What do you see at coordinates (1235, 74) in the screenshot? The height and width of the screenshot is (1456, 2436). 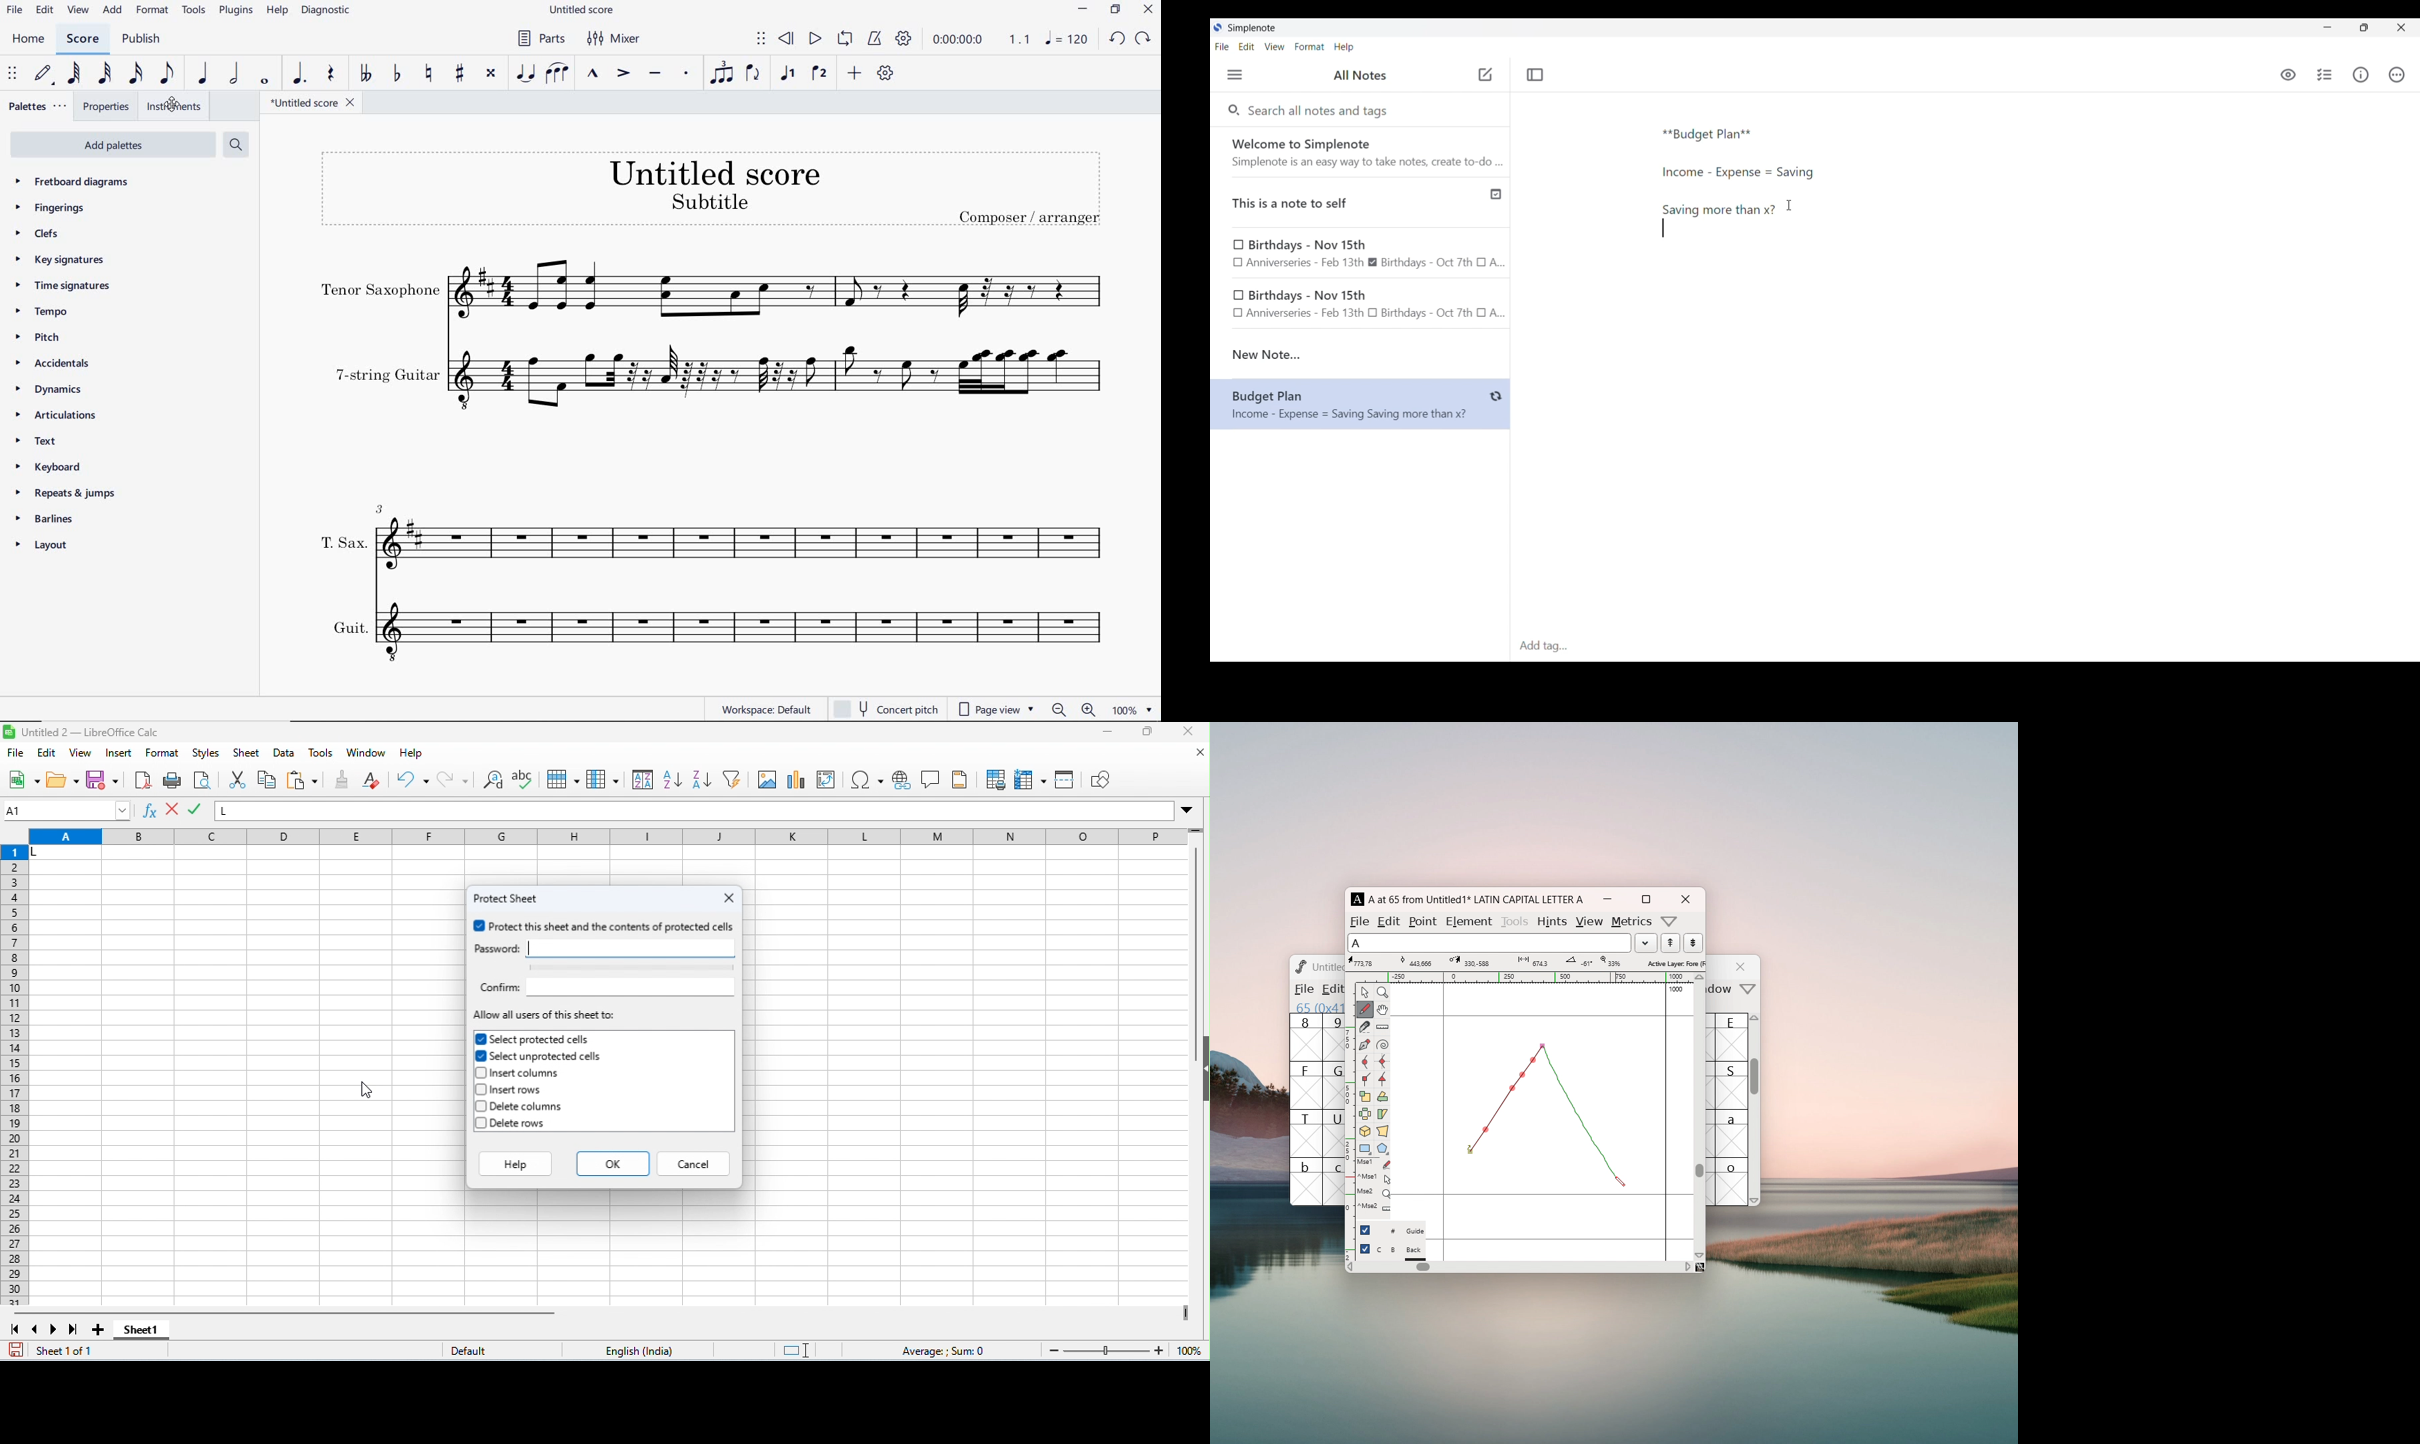 I see `Menu` at bounding box center [1235, 74].